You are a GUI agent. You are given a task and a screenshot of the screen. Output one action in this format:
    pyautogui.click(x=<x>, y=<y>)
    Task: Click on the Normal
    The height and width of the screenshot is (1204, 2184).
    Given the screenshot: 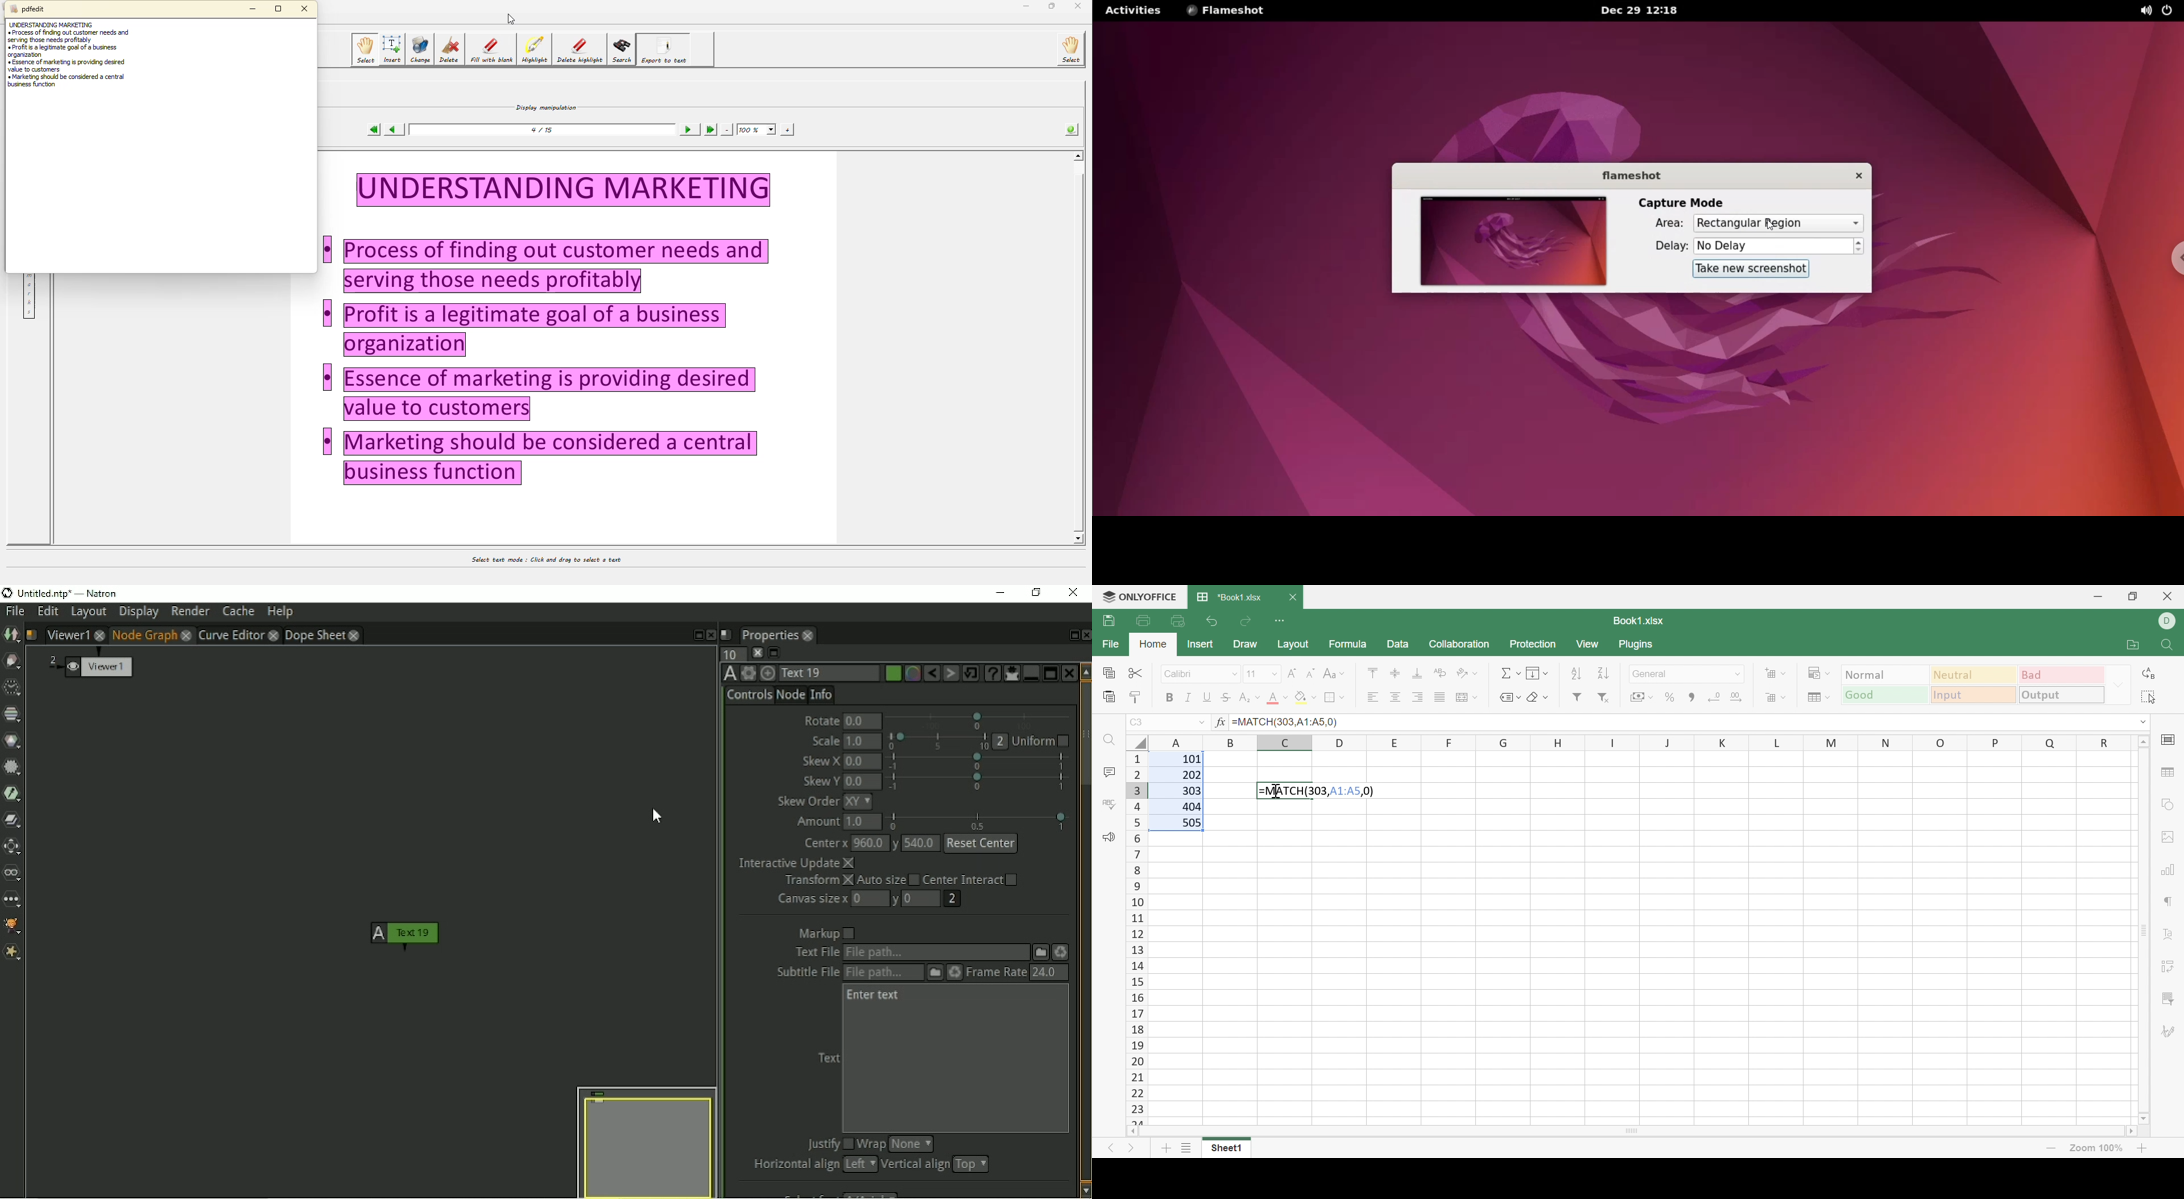 What is the action you would take?
    pyautogui.click(x=1884, y=674)
    